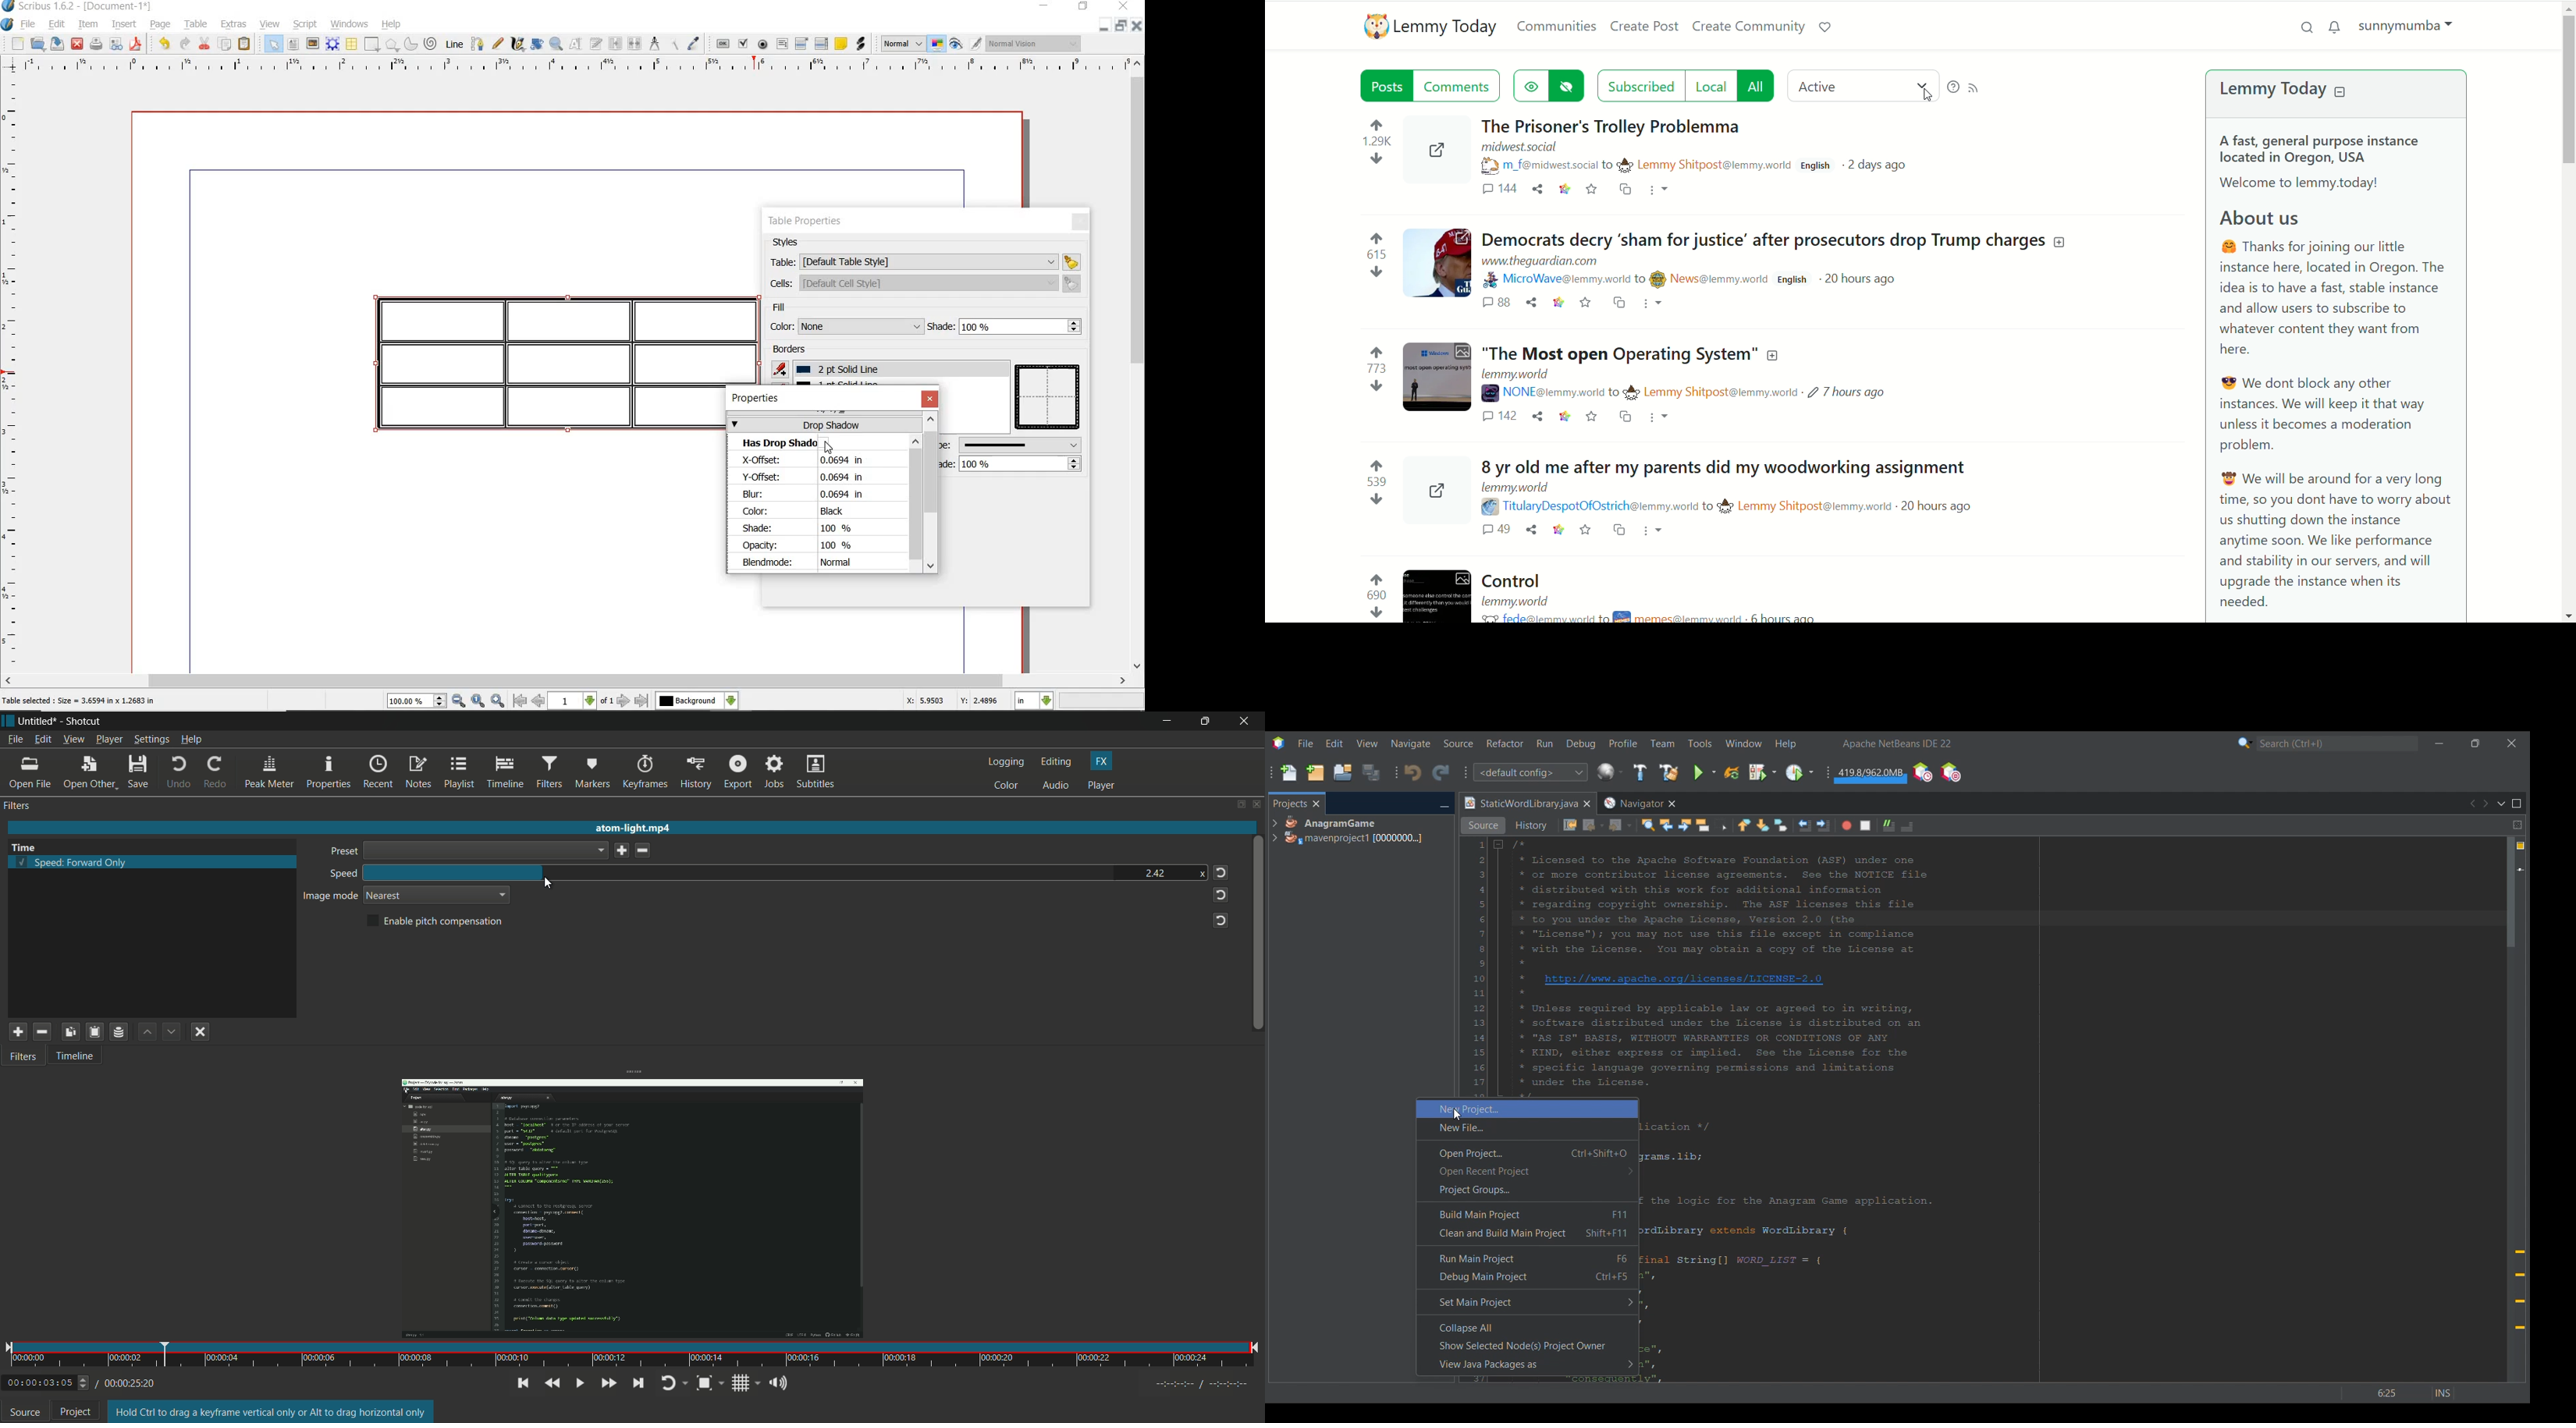 The width and height of the screenshot is (2576, 1428). I want to click on script, so click(306, 25).